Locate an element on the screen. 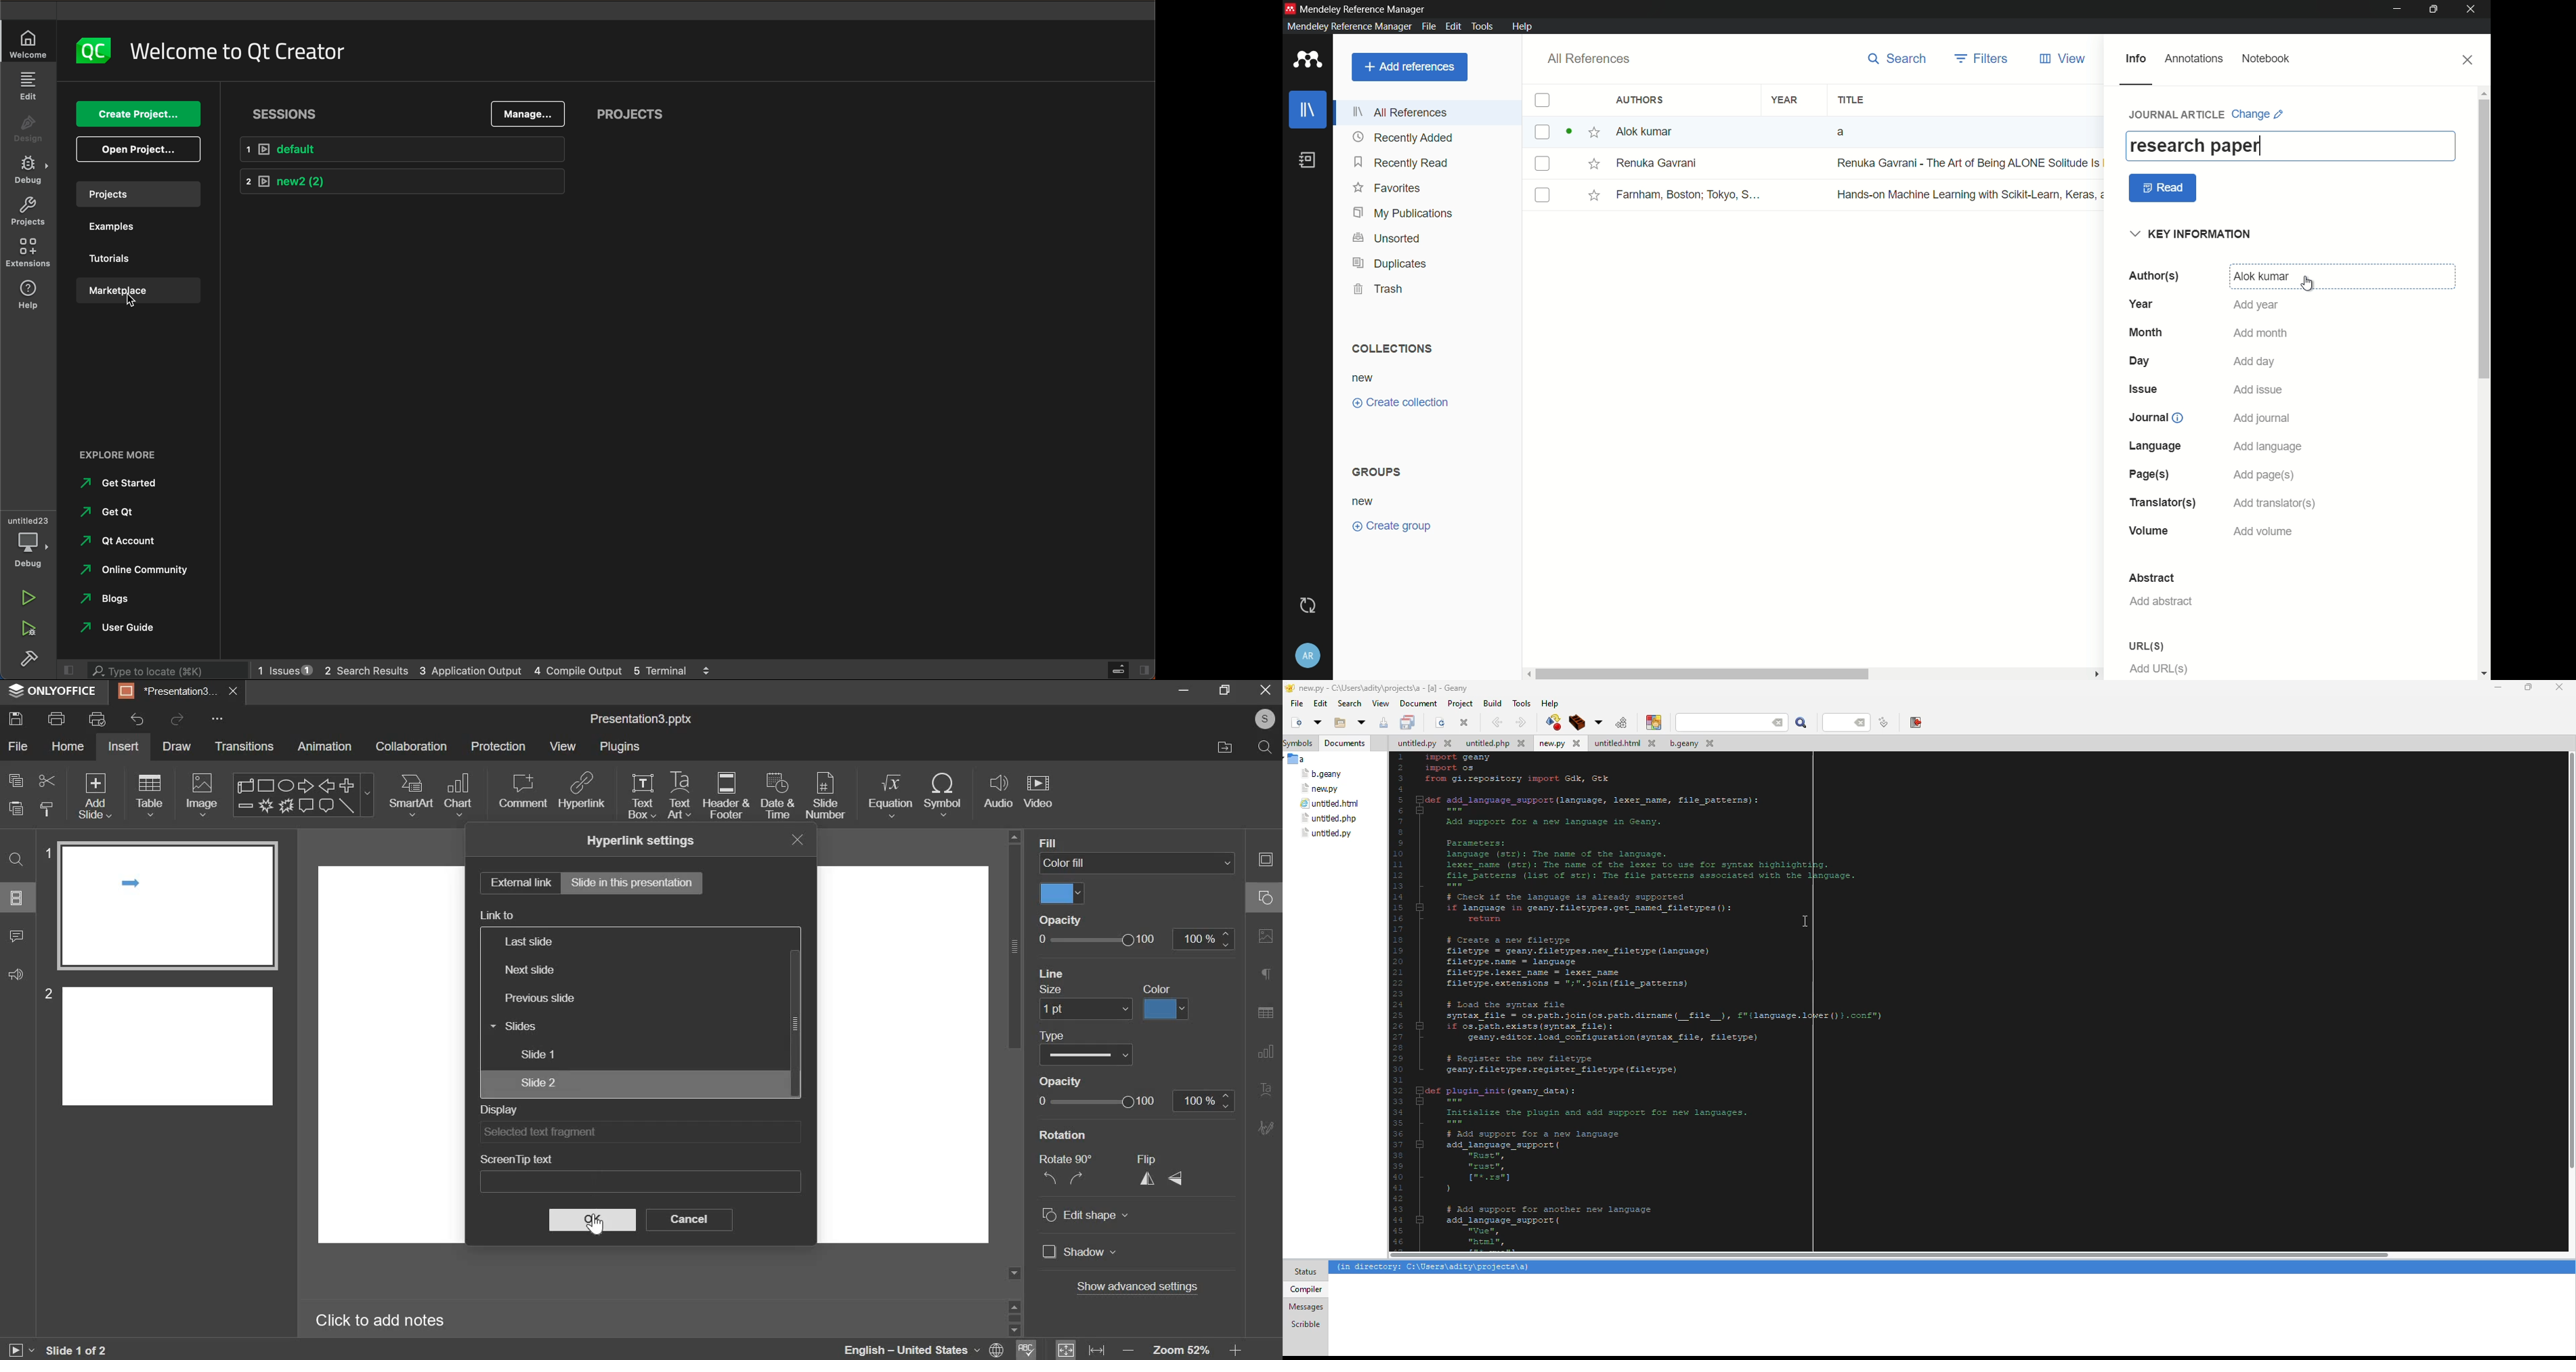  spelling is located at coordinates (1027, 1349).